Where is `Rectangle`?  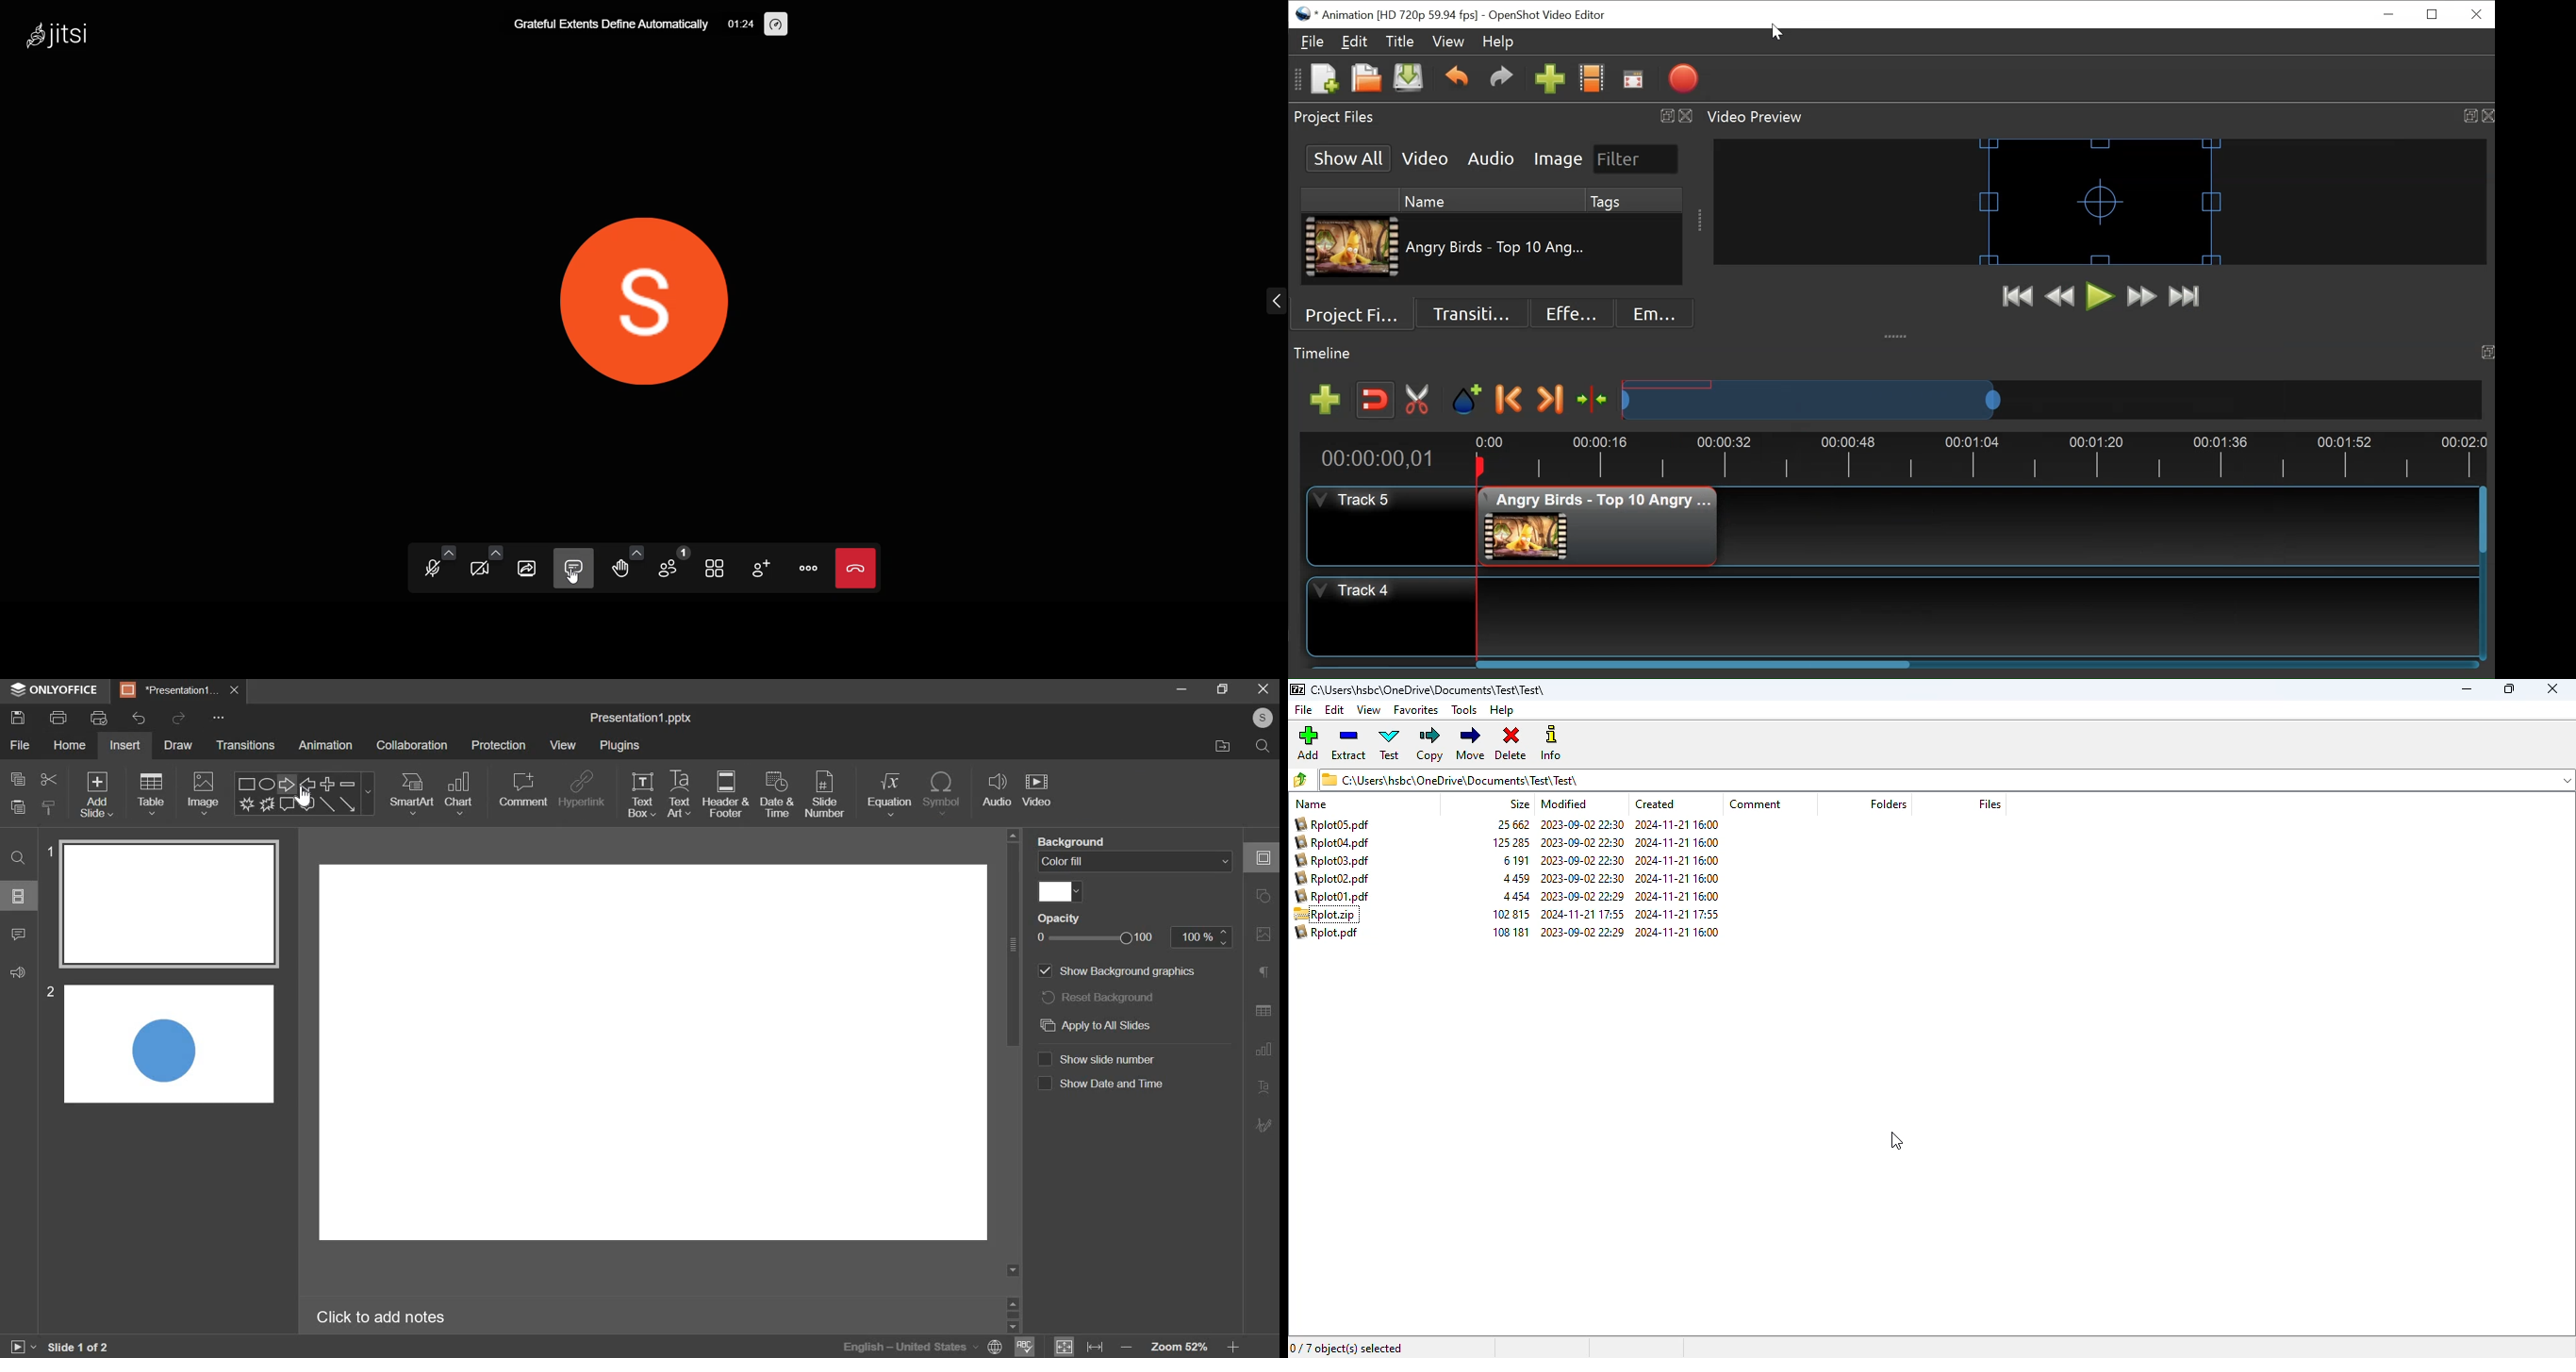 Rectangle is located at coordinates (246, 783).